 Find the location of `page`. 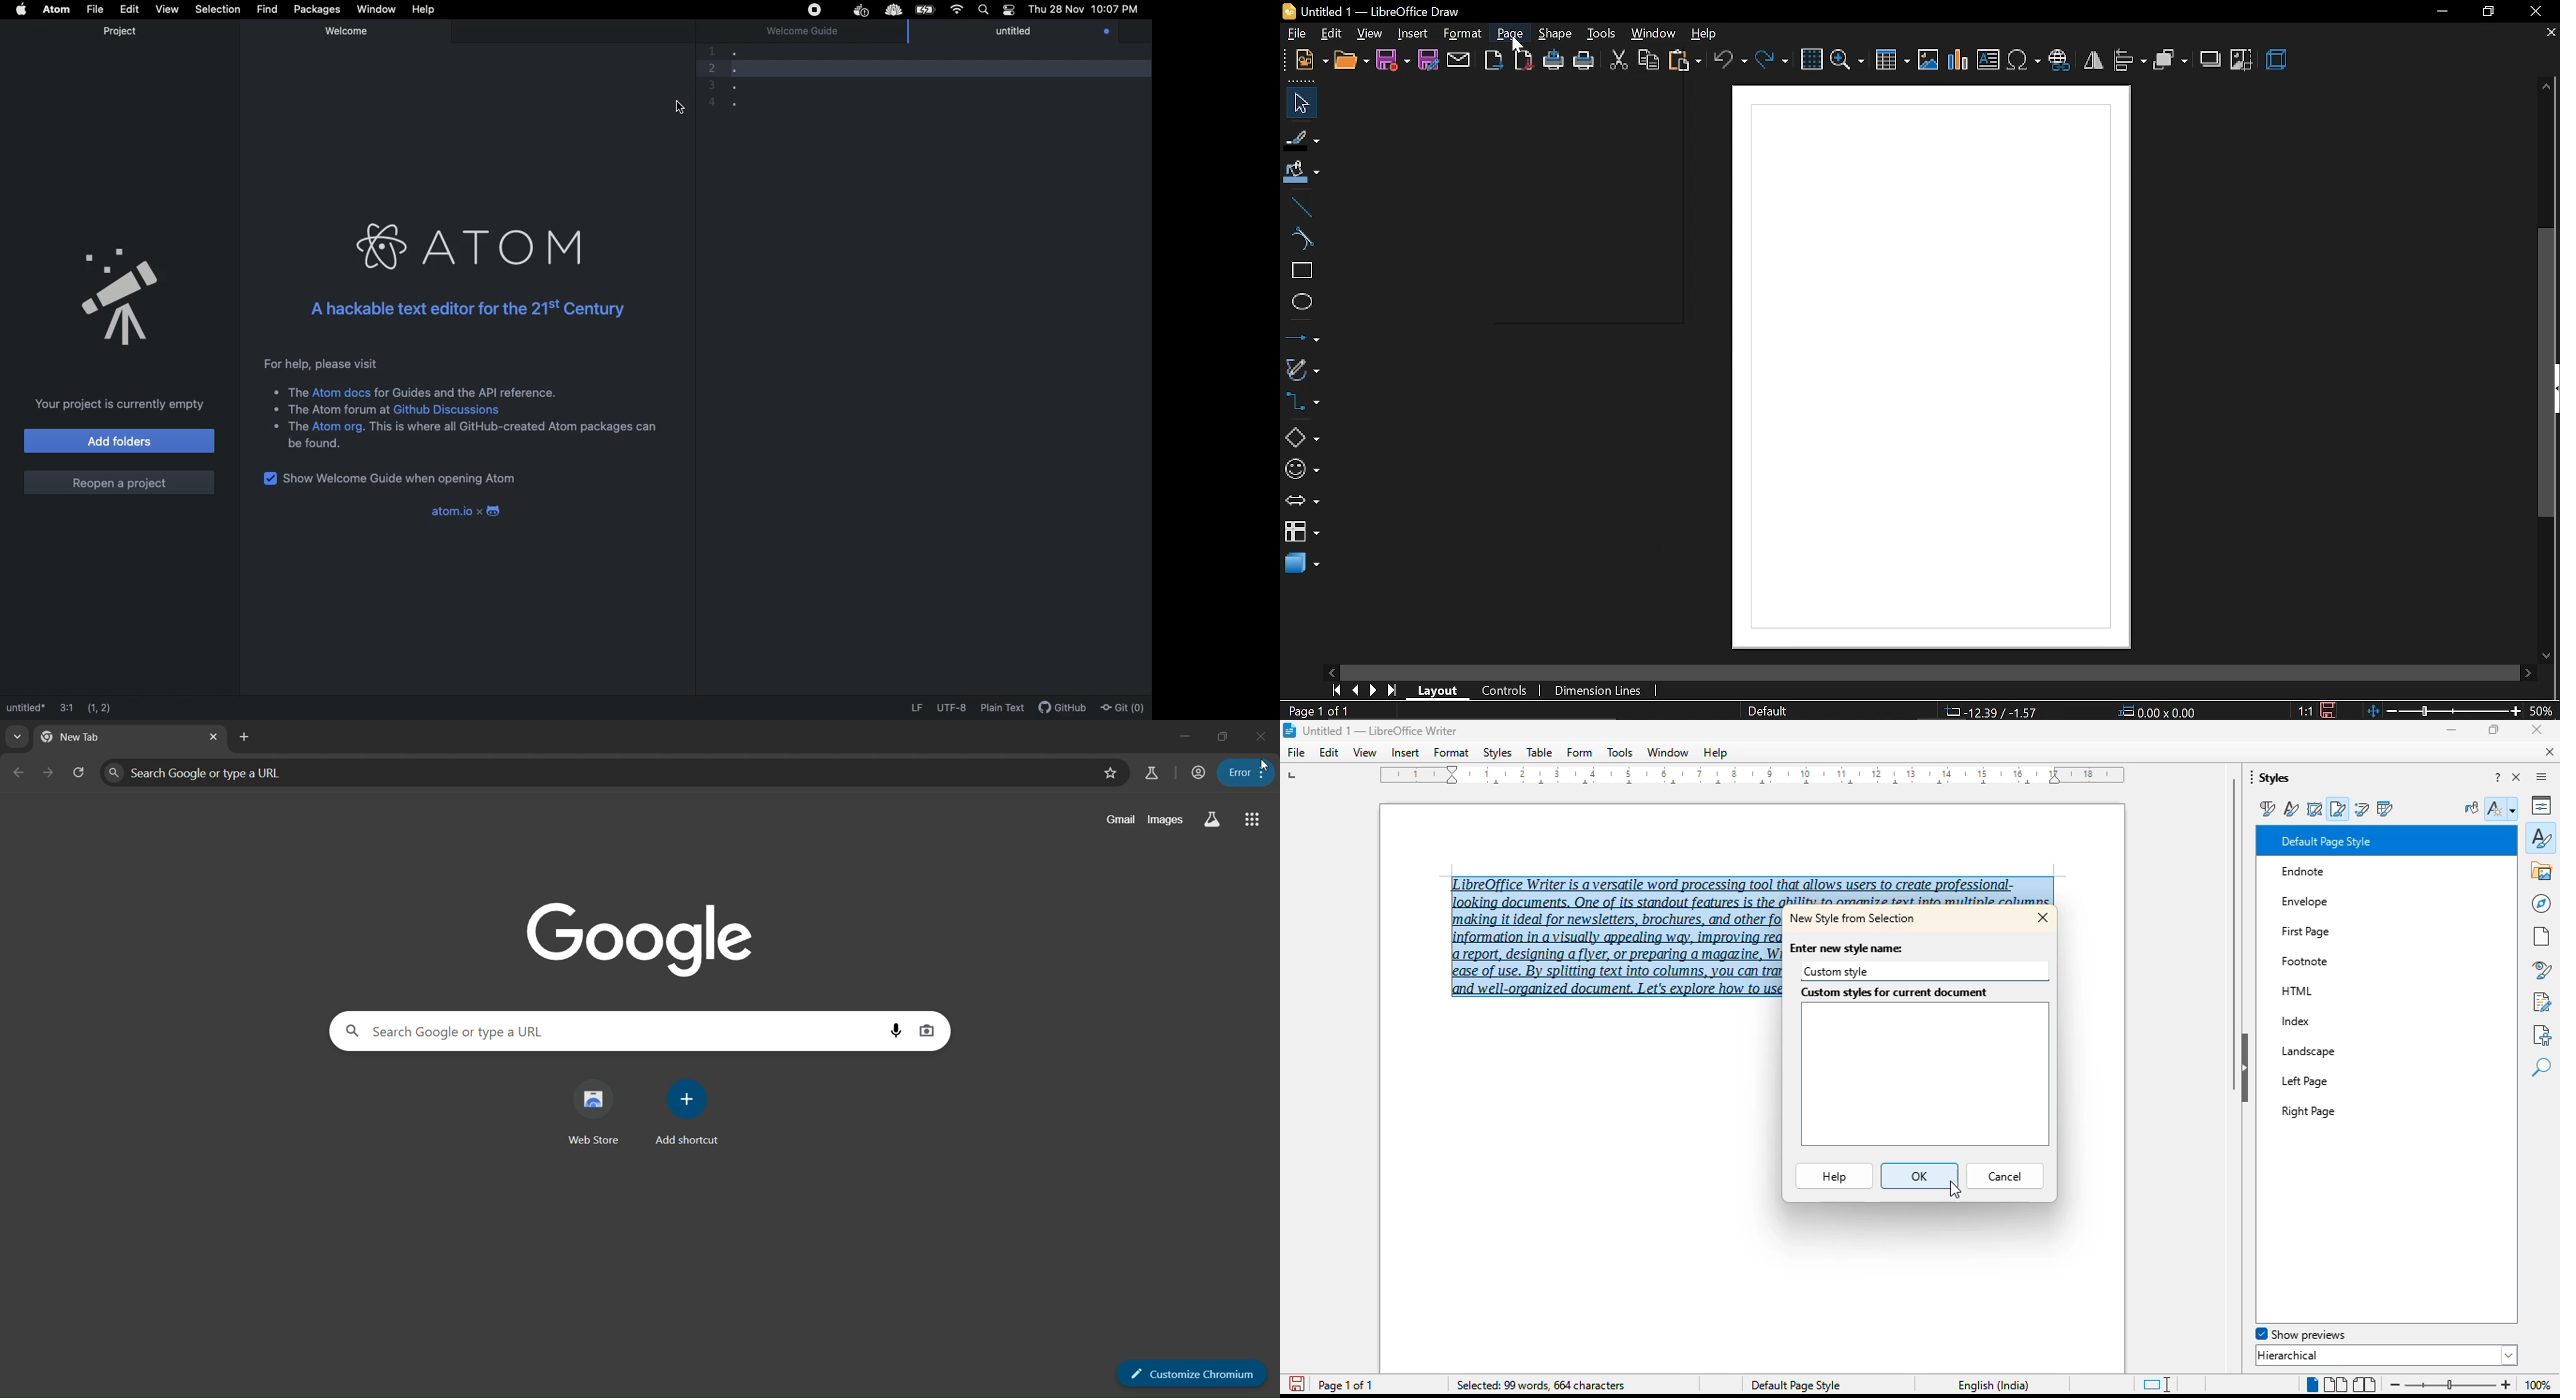

page is located at coordinates (1510, 34).